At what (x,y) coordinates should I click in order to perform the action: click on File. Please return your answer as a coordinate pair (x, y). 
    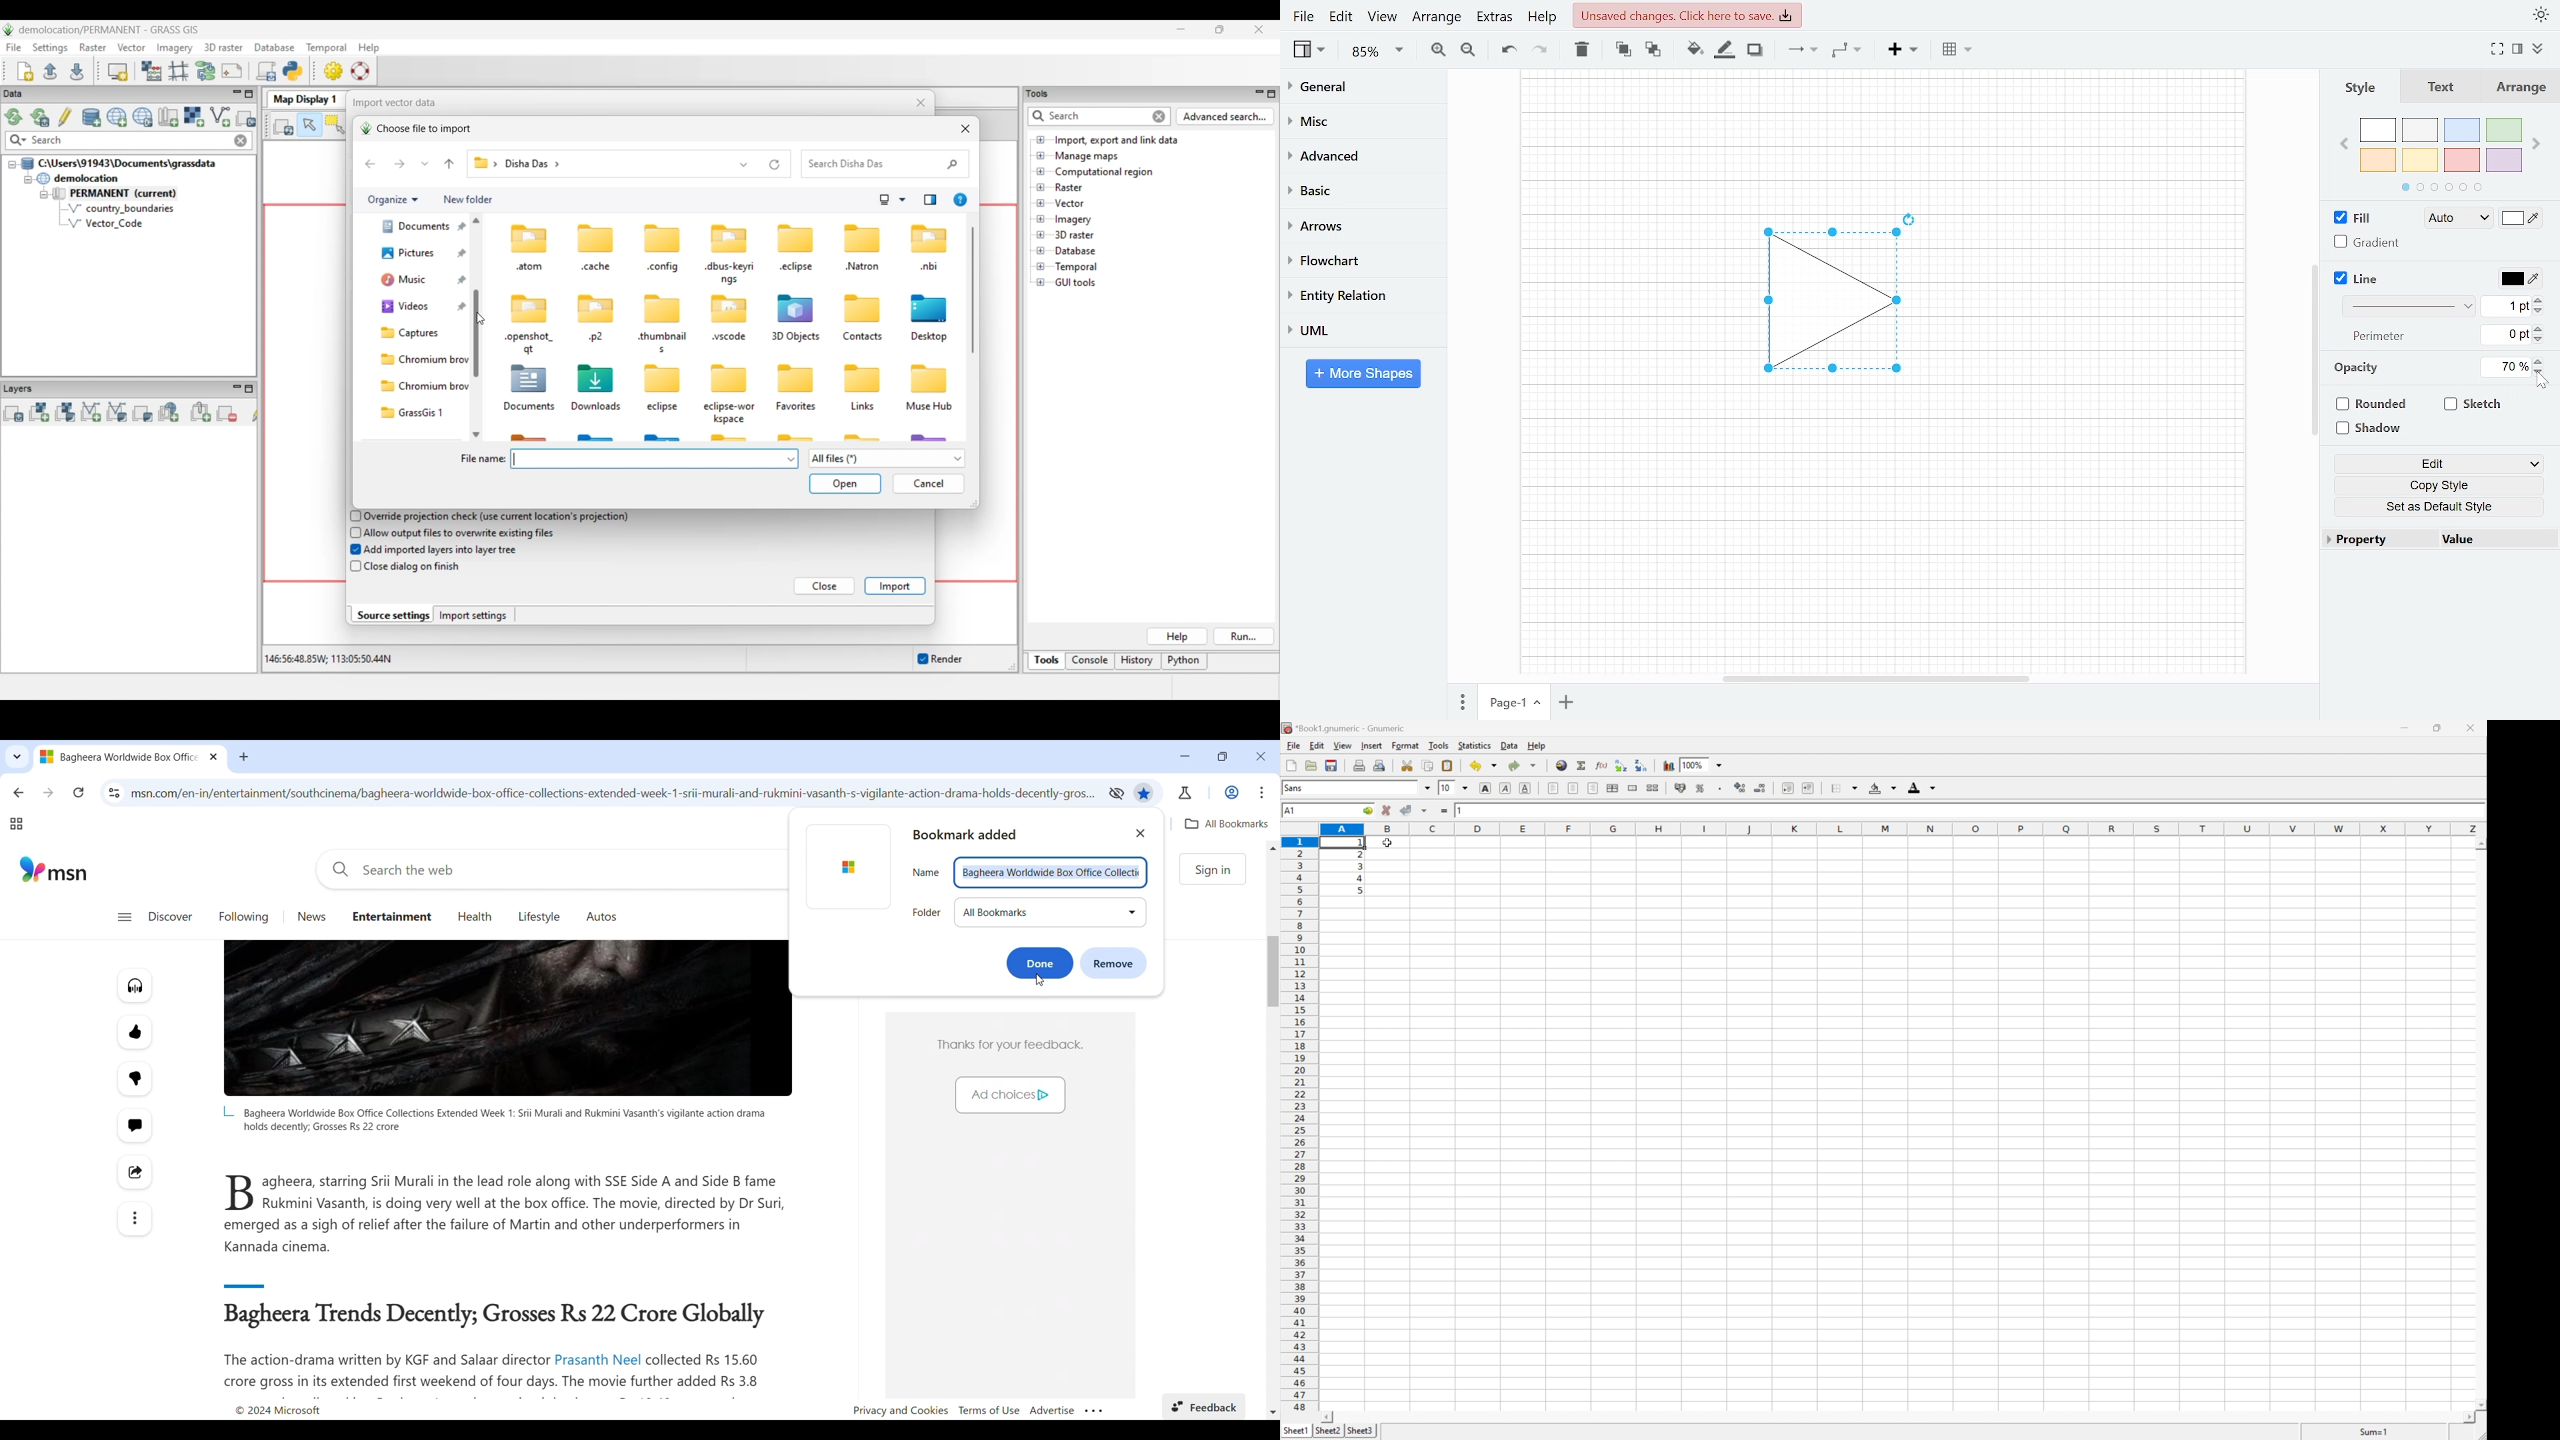
    Looking at the image, I should click on (1303, 16).